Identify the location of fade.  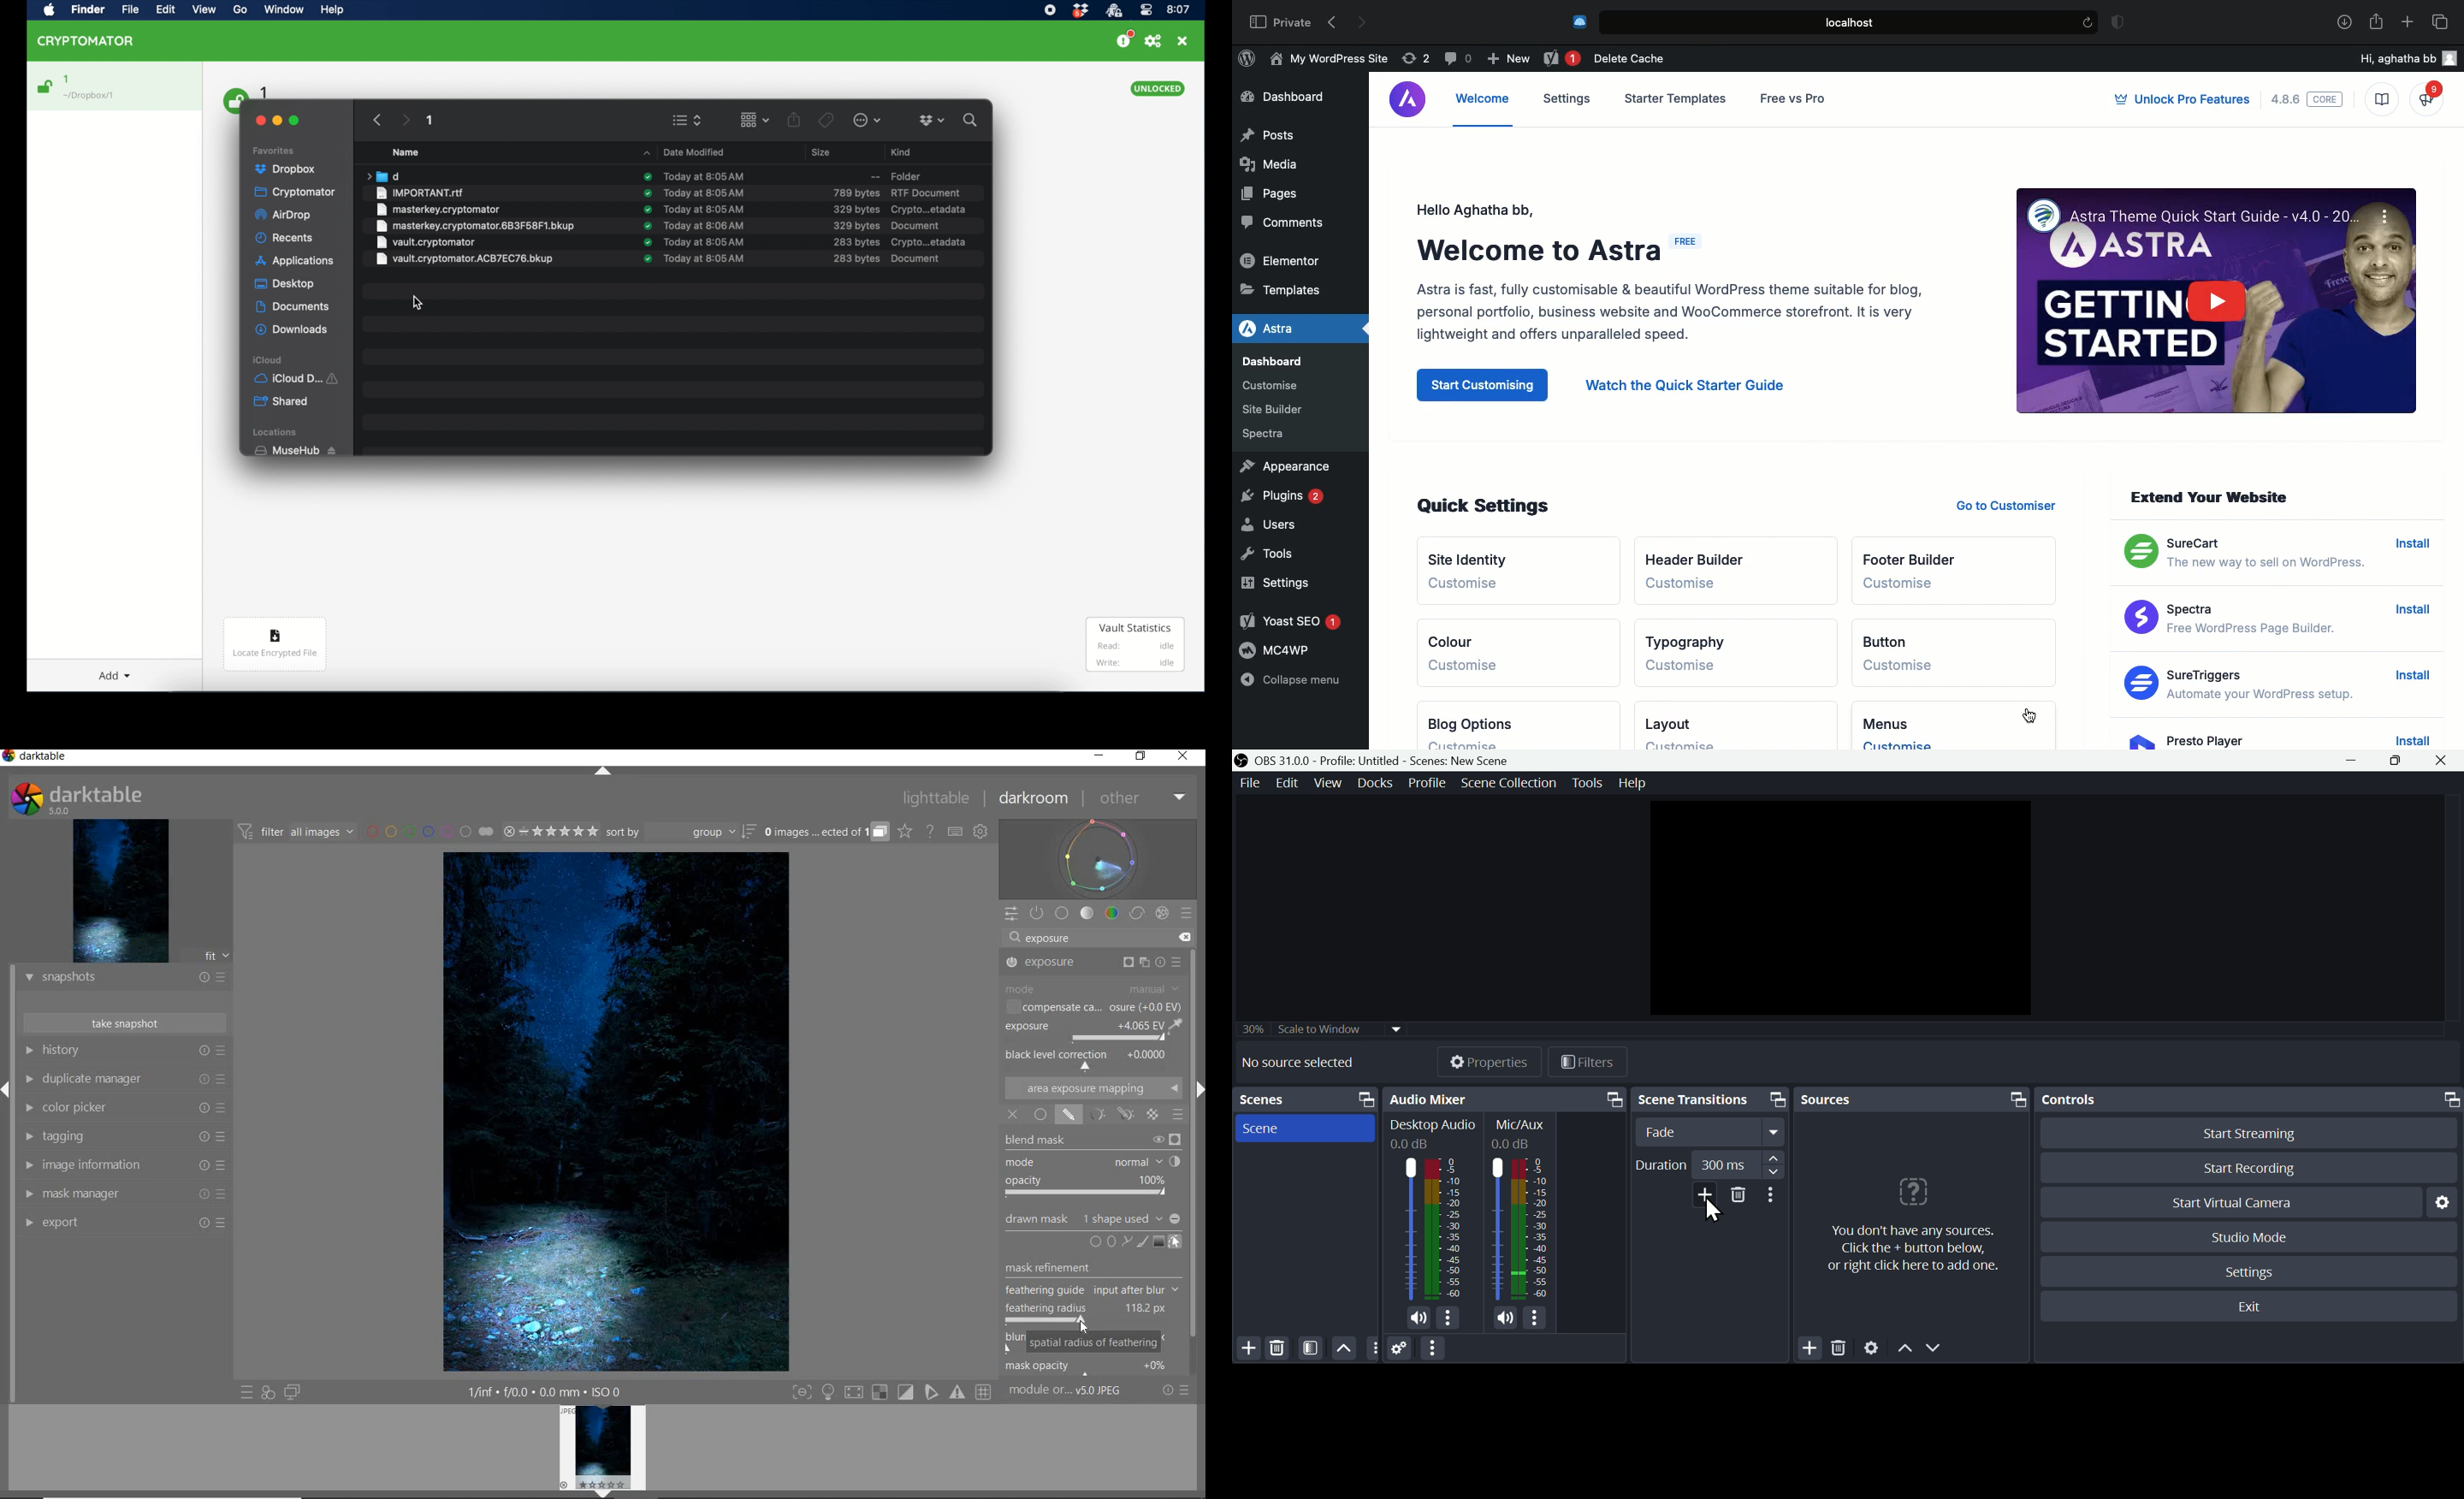
(1709, 1134).